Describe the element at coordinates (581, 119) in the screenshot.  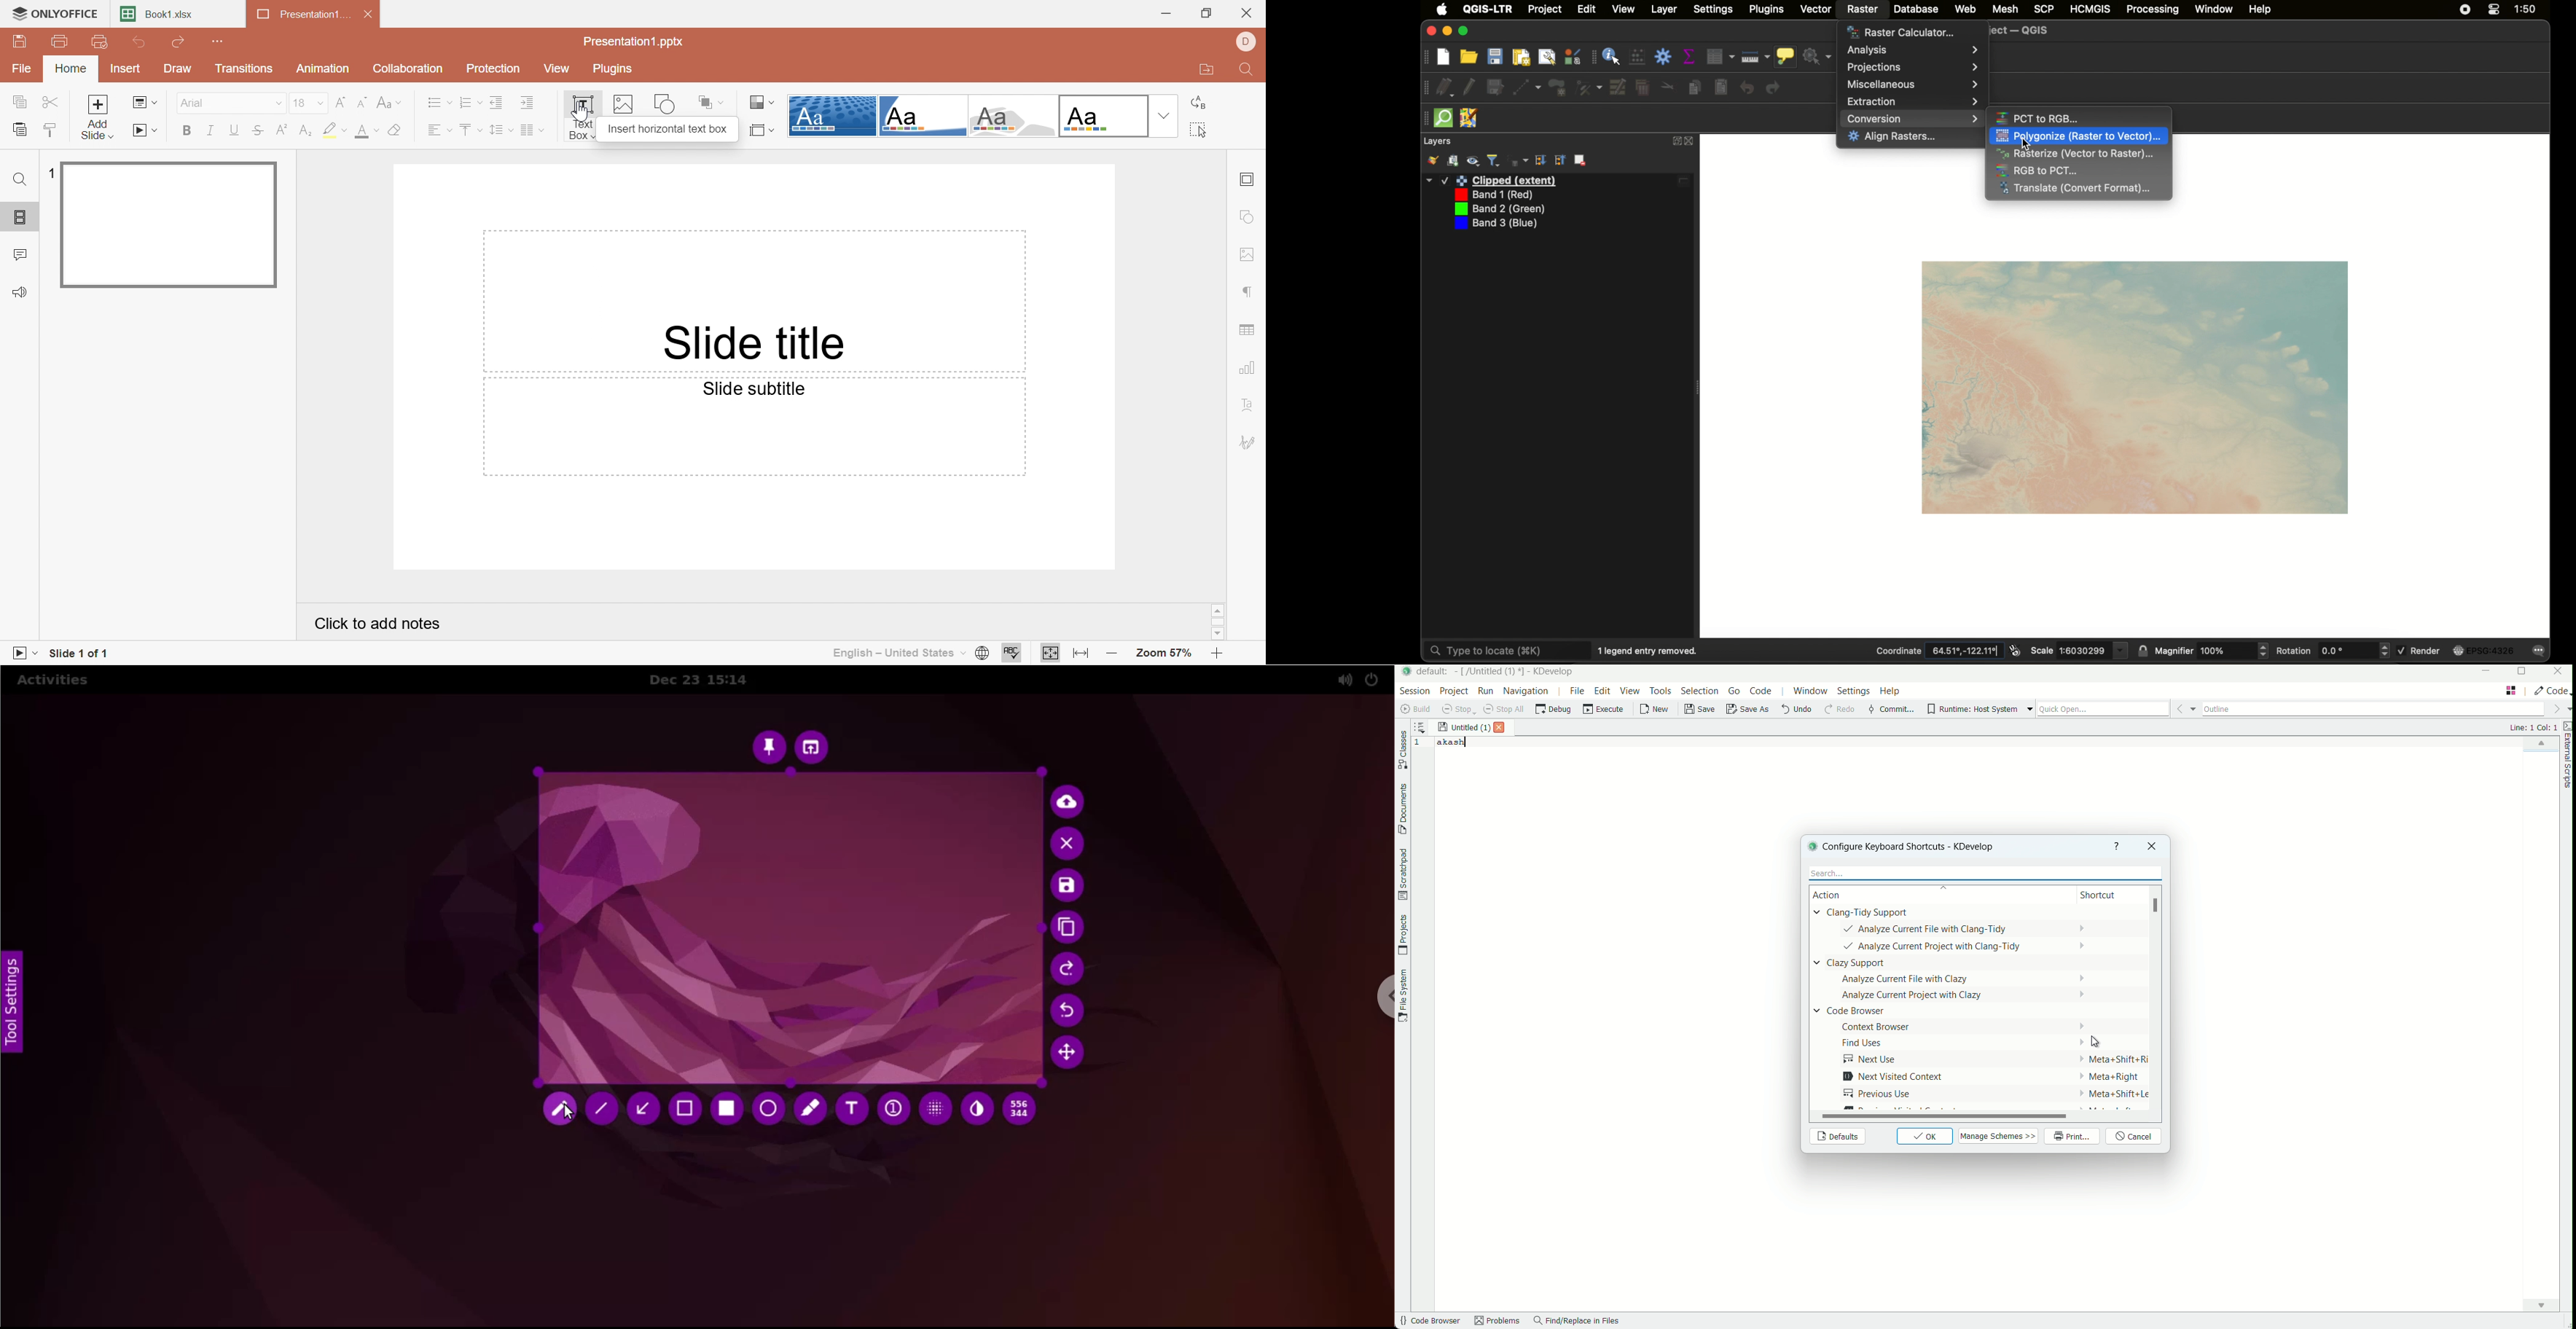
I see `Text Box` at that location.